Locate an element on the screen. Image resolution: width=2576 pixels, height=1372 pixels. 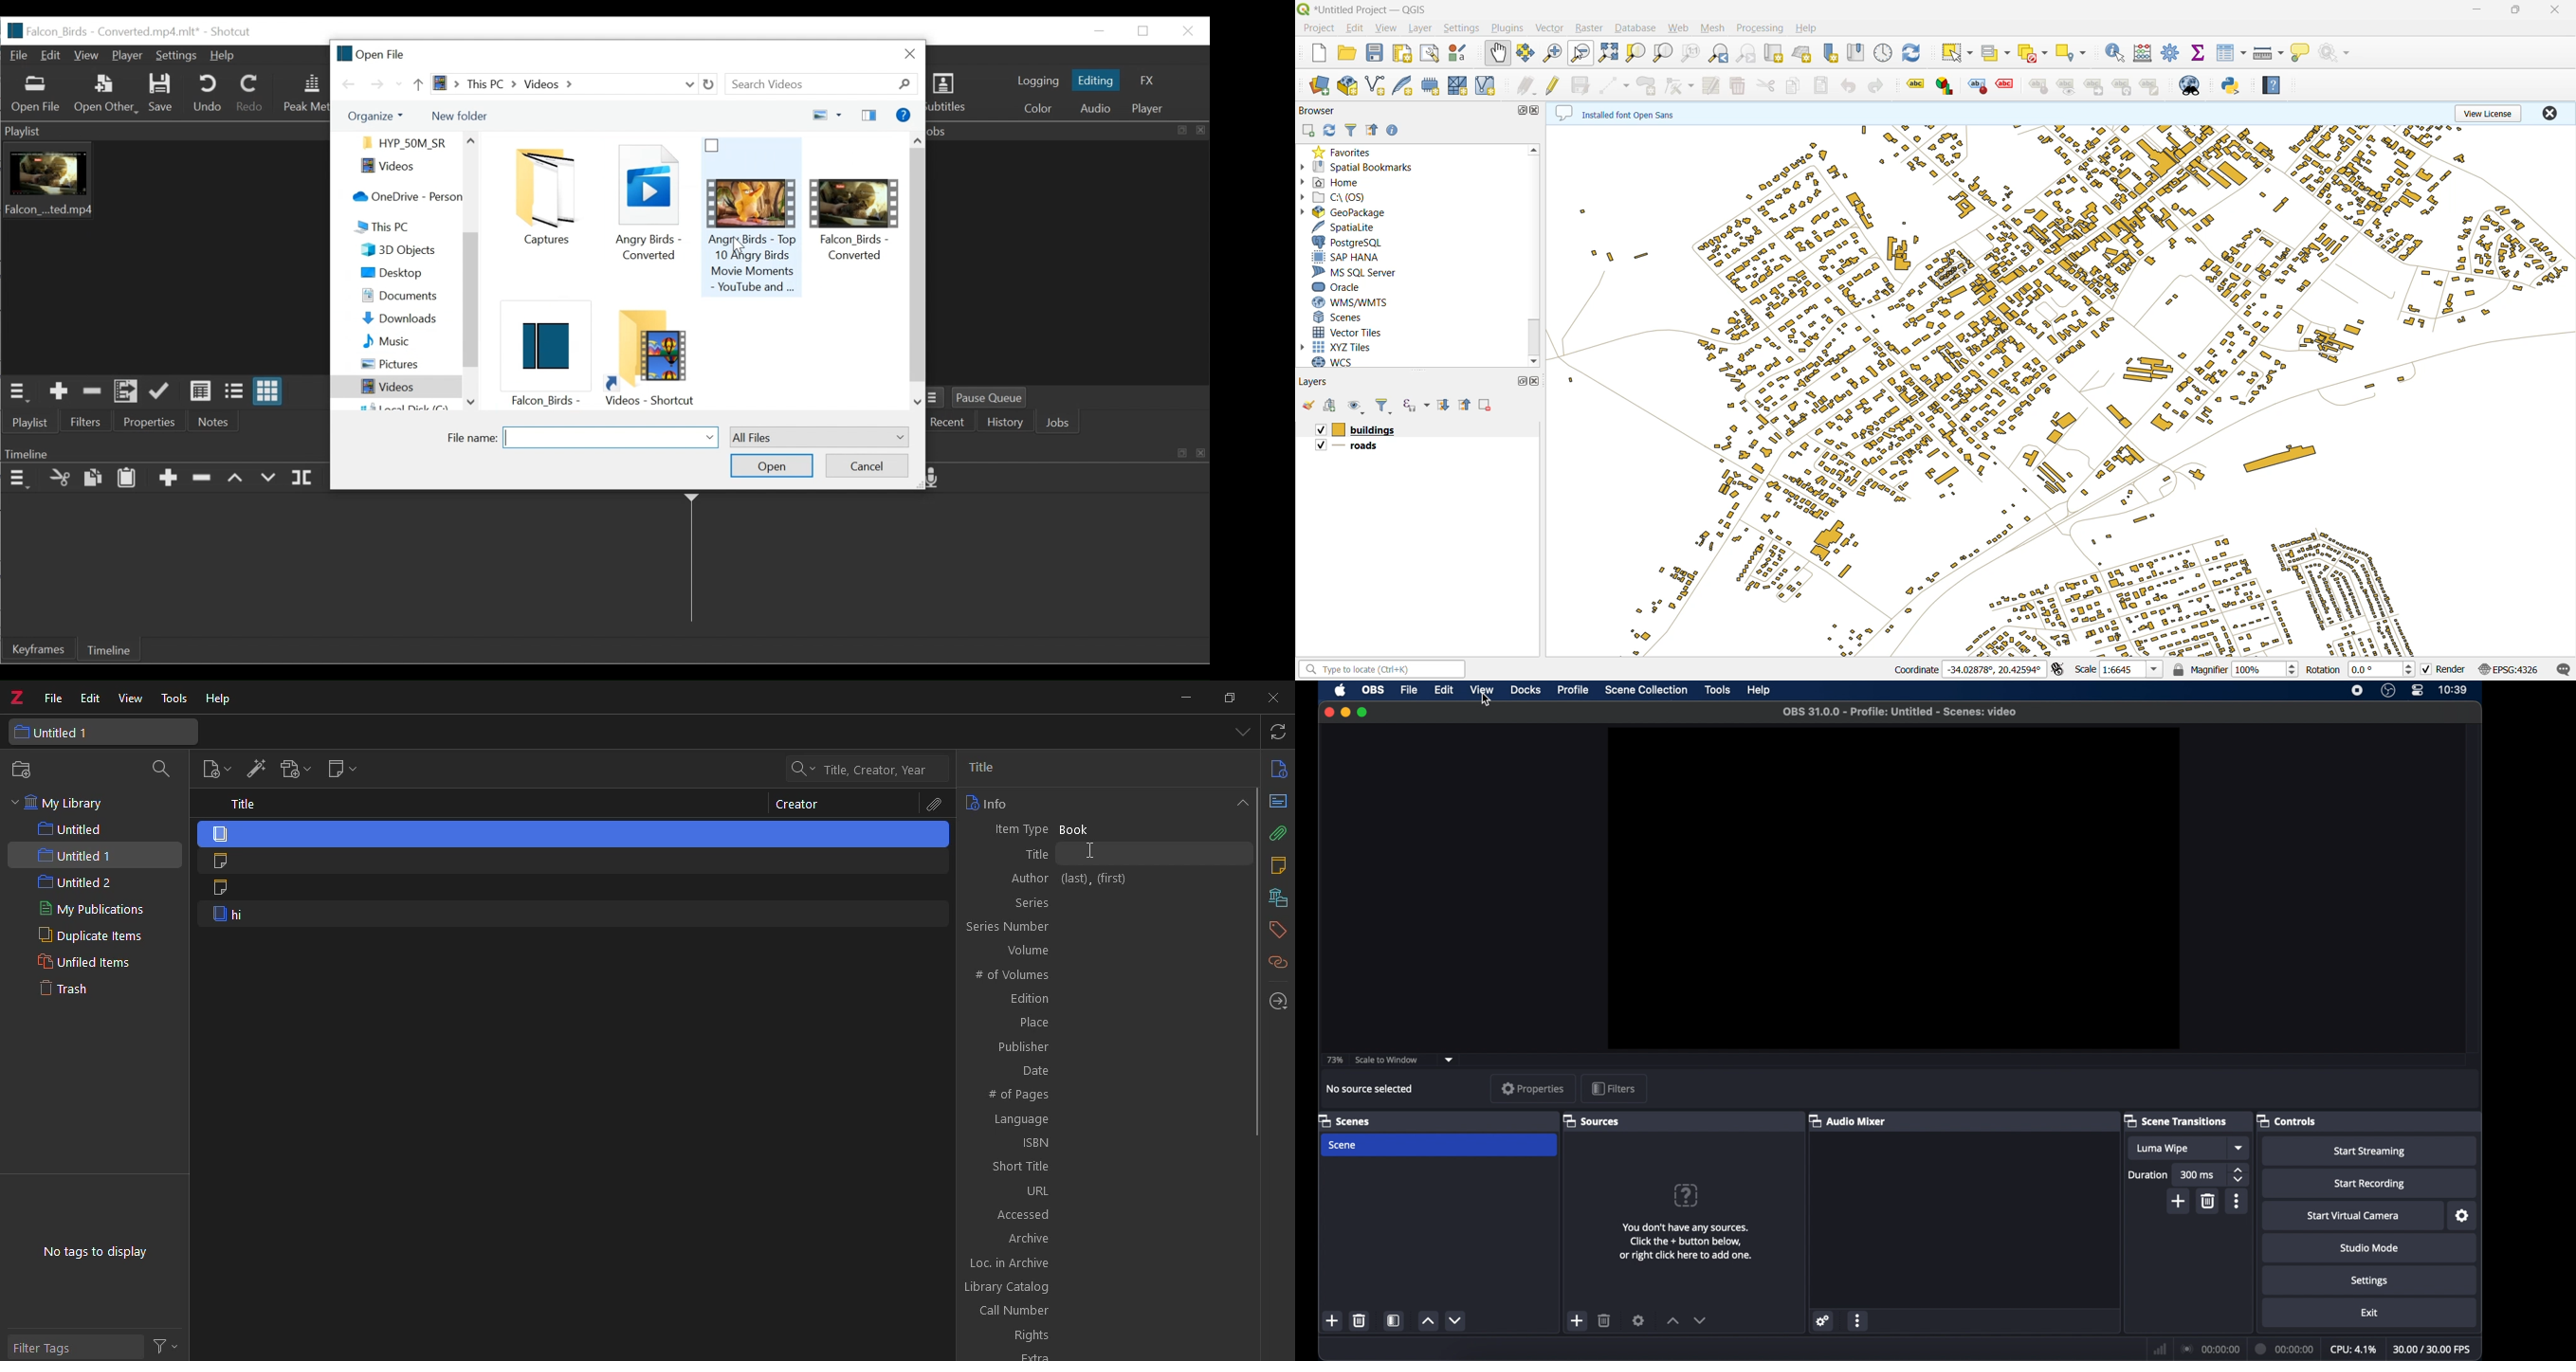
scene filters is located at coordinates (1393, 1320).